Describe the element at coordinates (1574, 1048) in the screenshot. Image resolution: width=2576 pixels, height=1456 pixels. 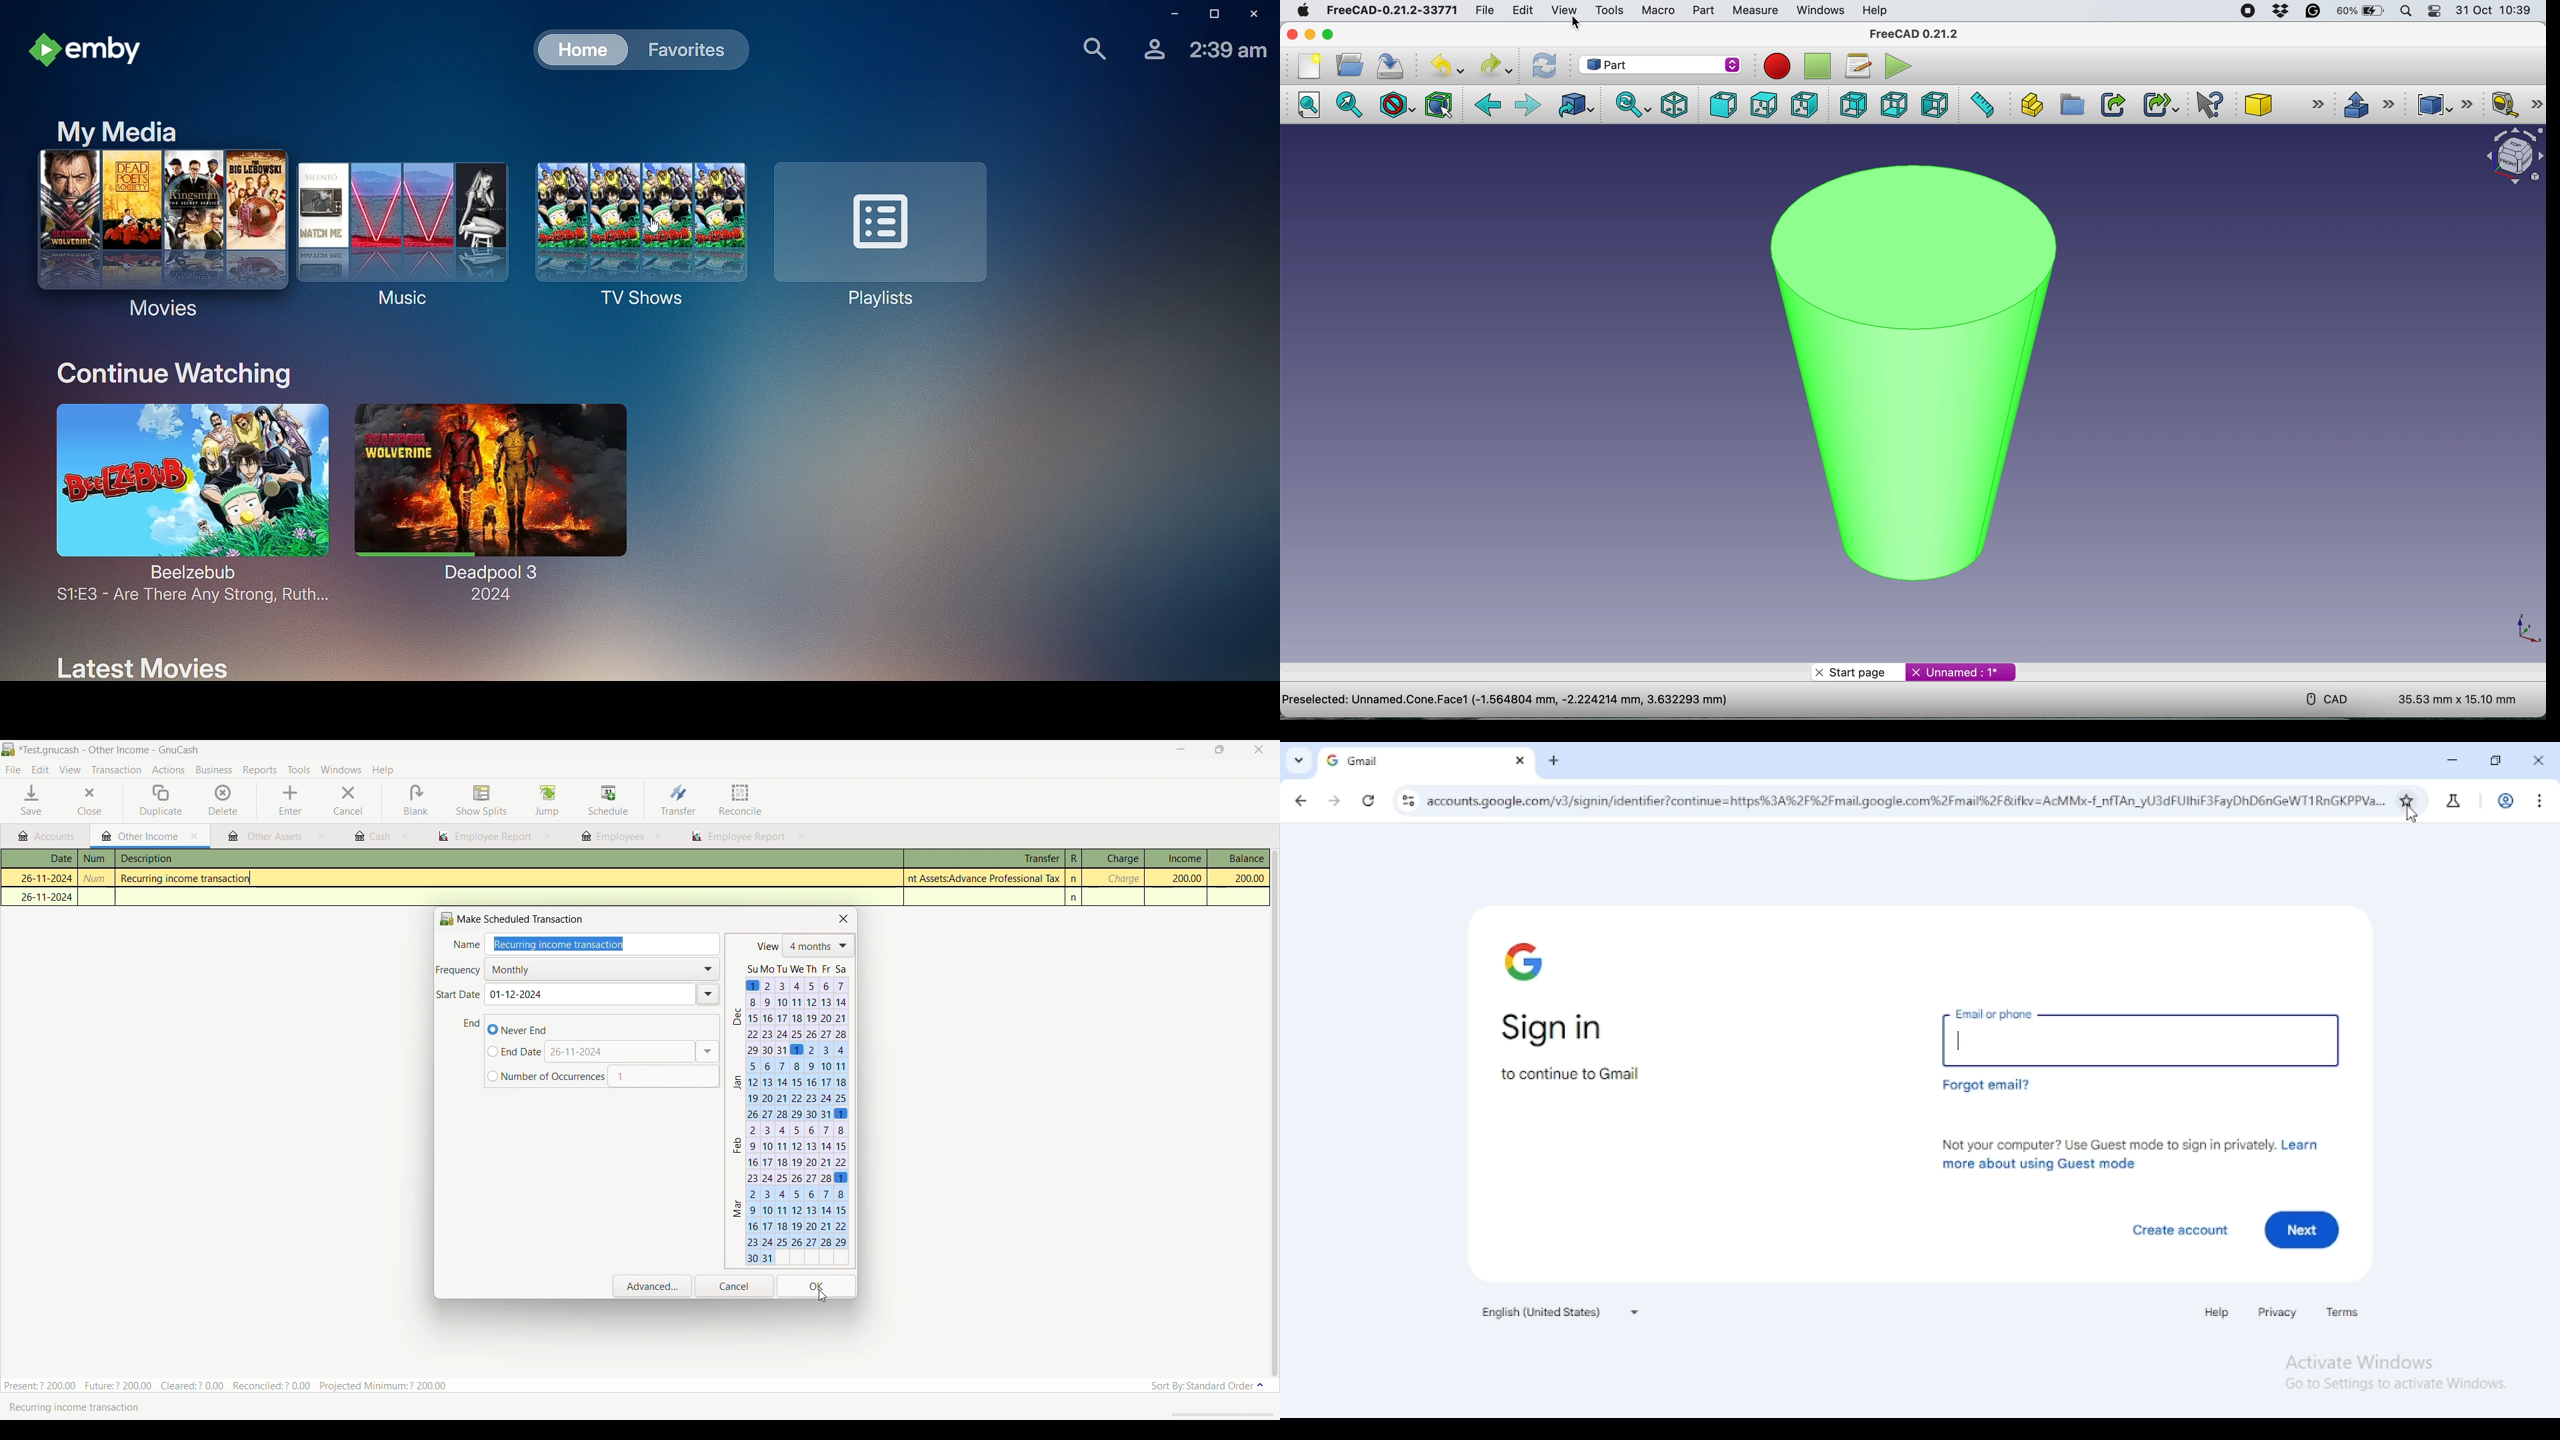
I see `sign in to continue to Gmail` at that location.